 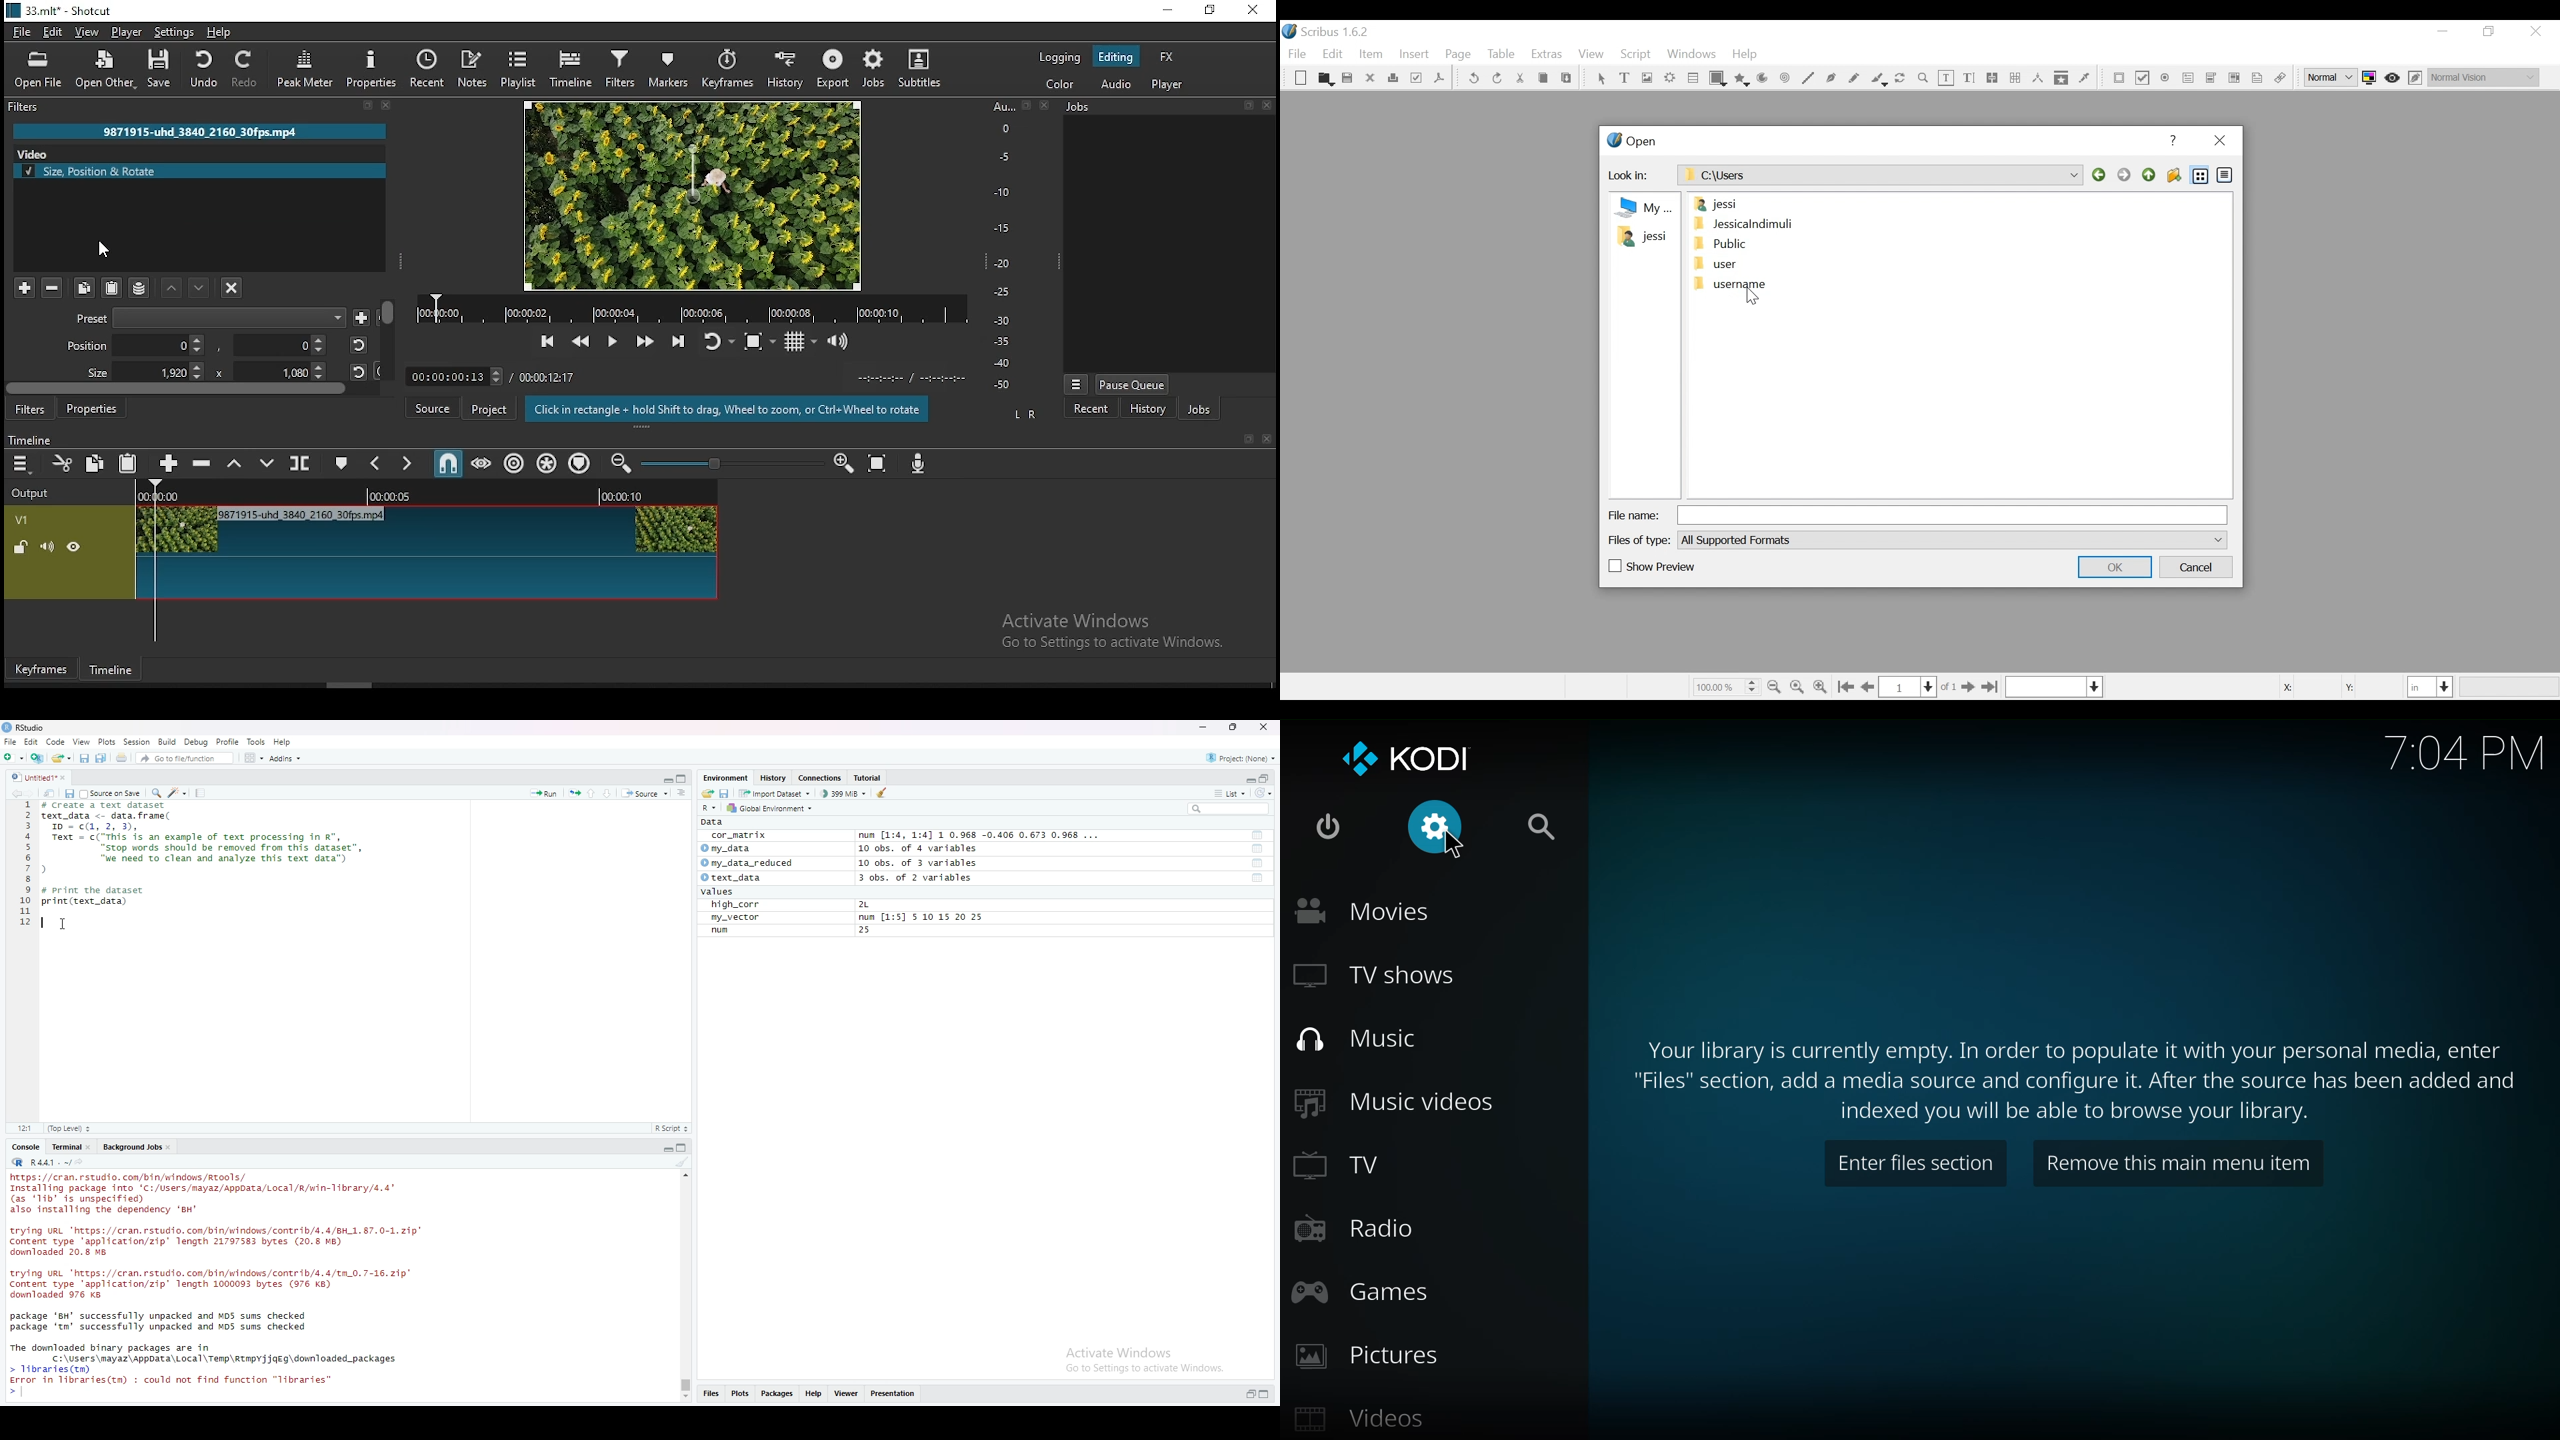 What do you see at coordinates (13, 758) in the screenshot?
I see `new file` at bounding box center [13, 758].